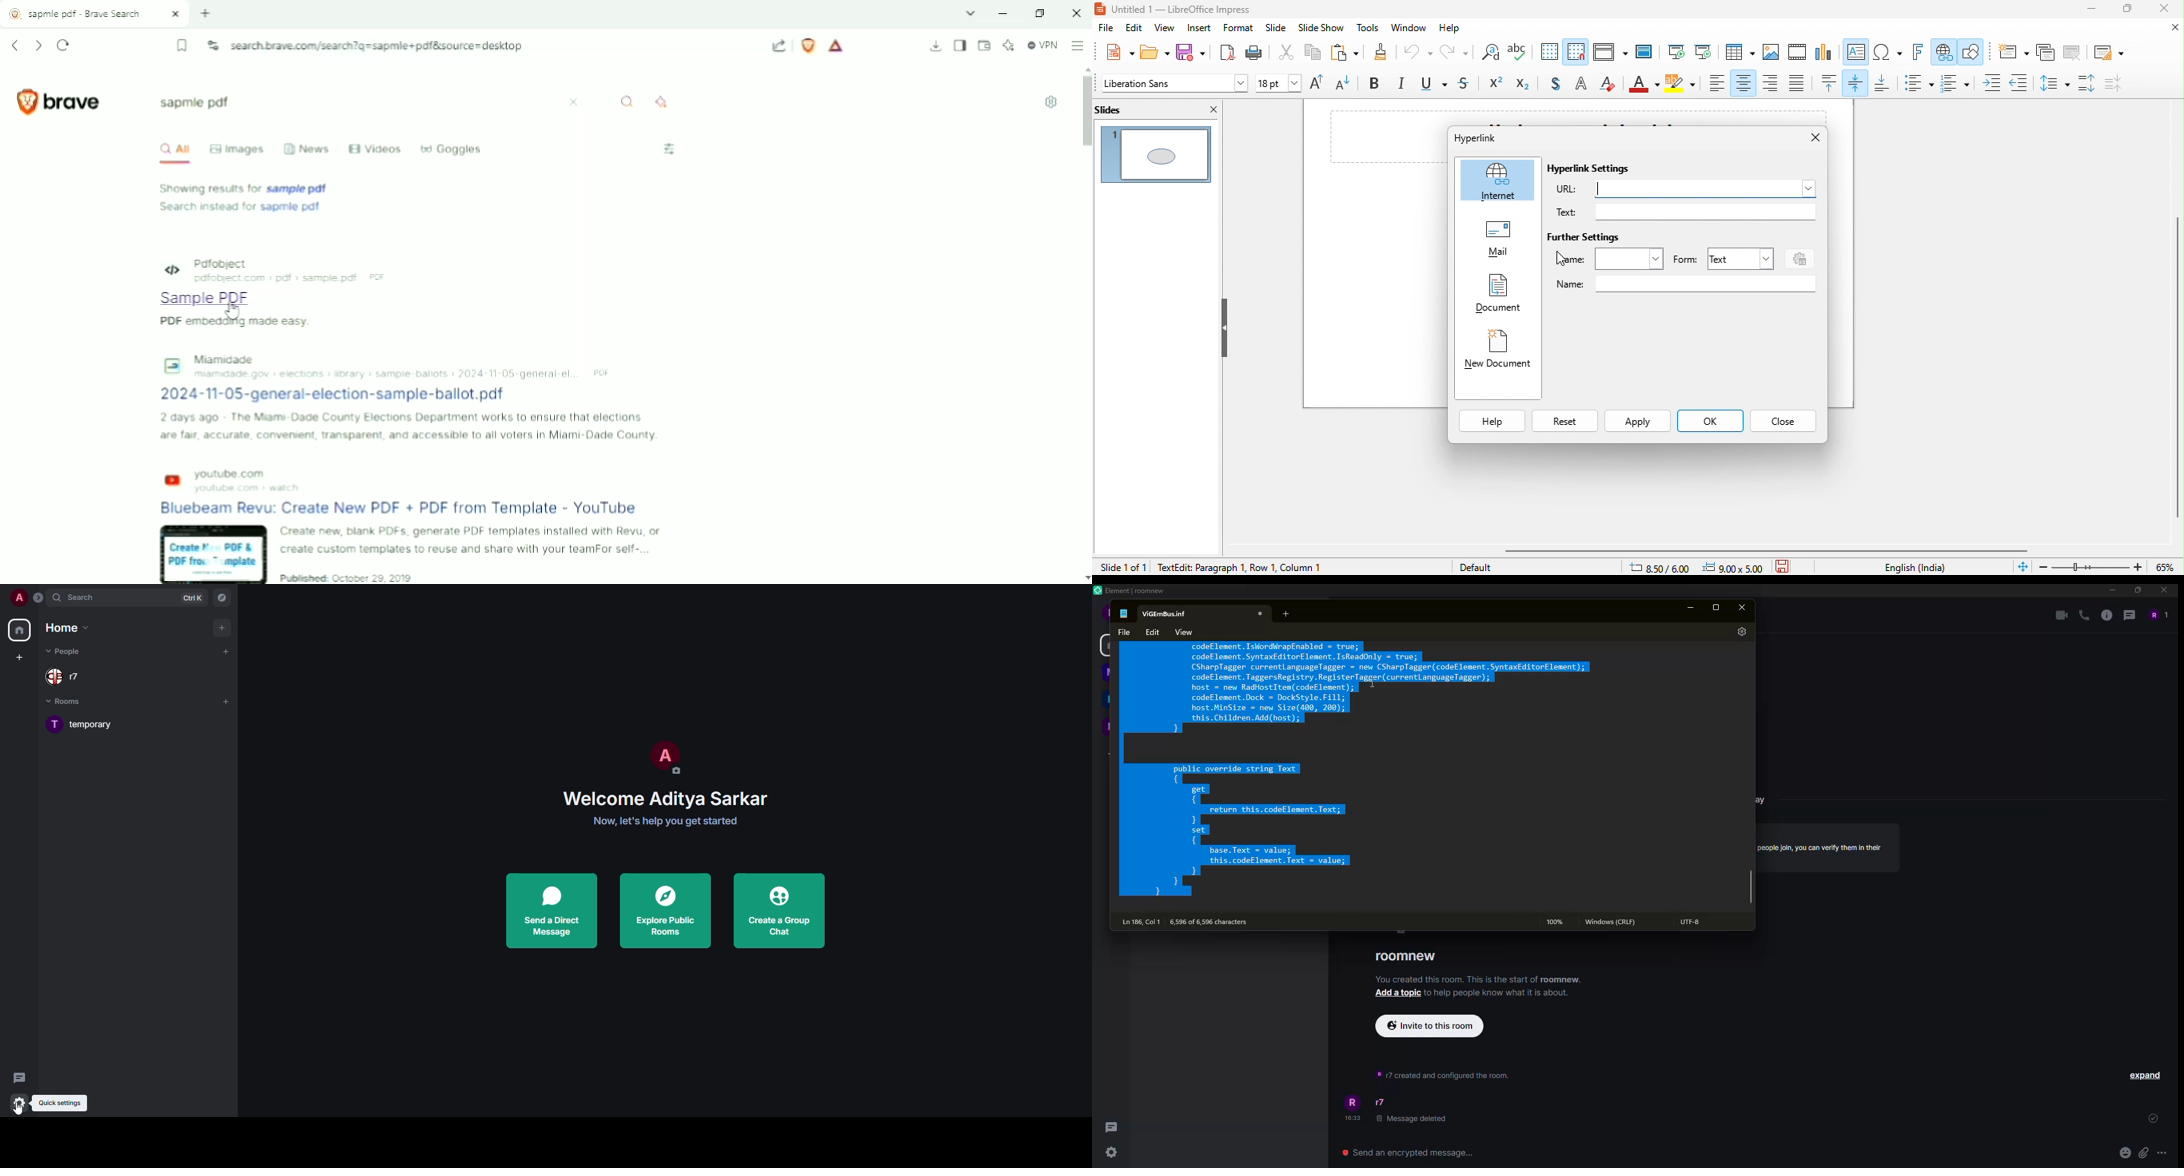  Describe the element at coordinates (59, 1104) in the screenshot. I see `quick settings` at that location.